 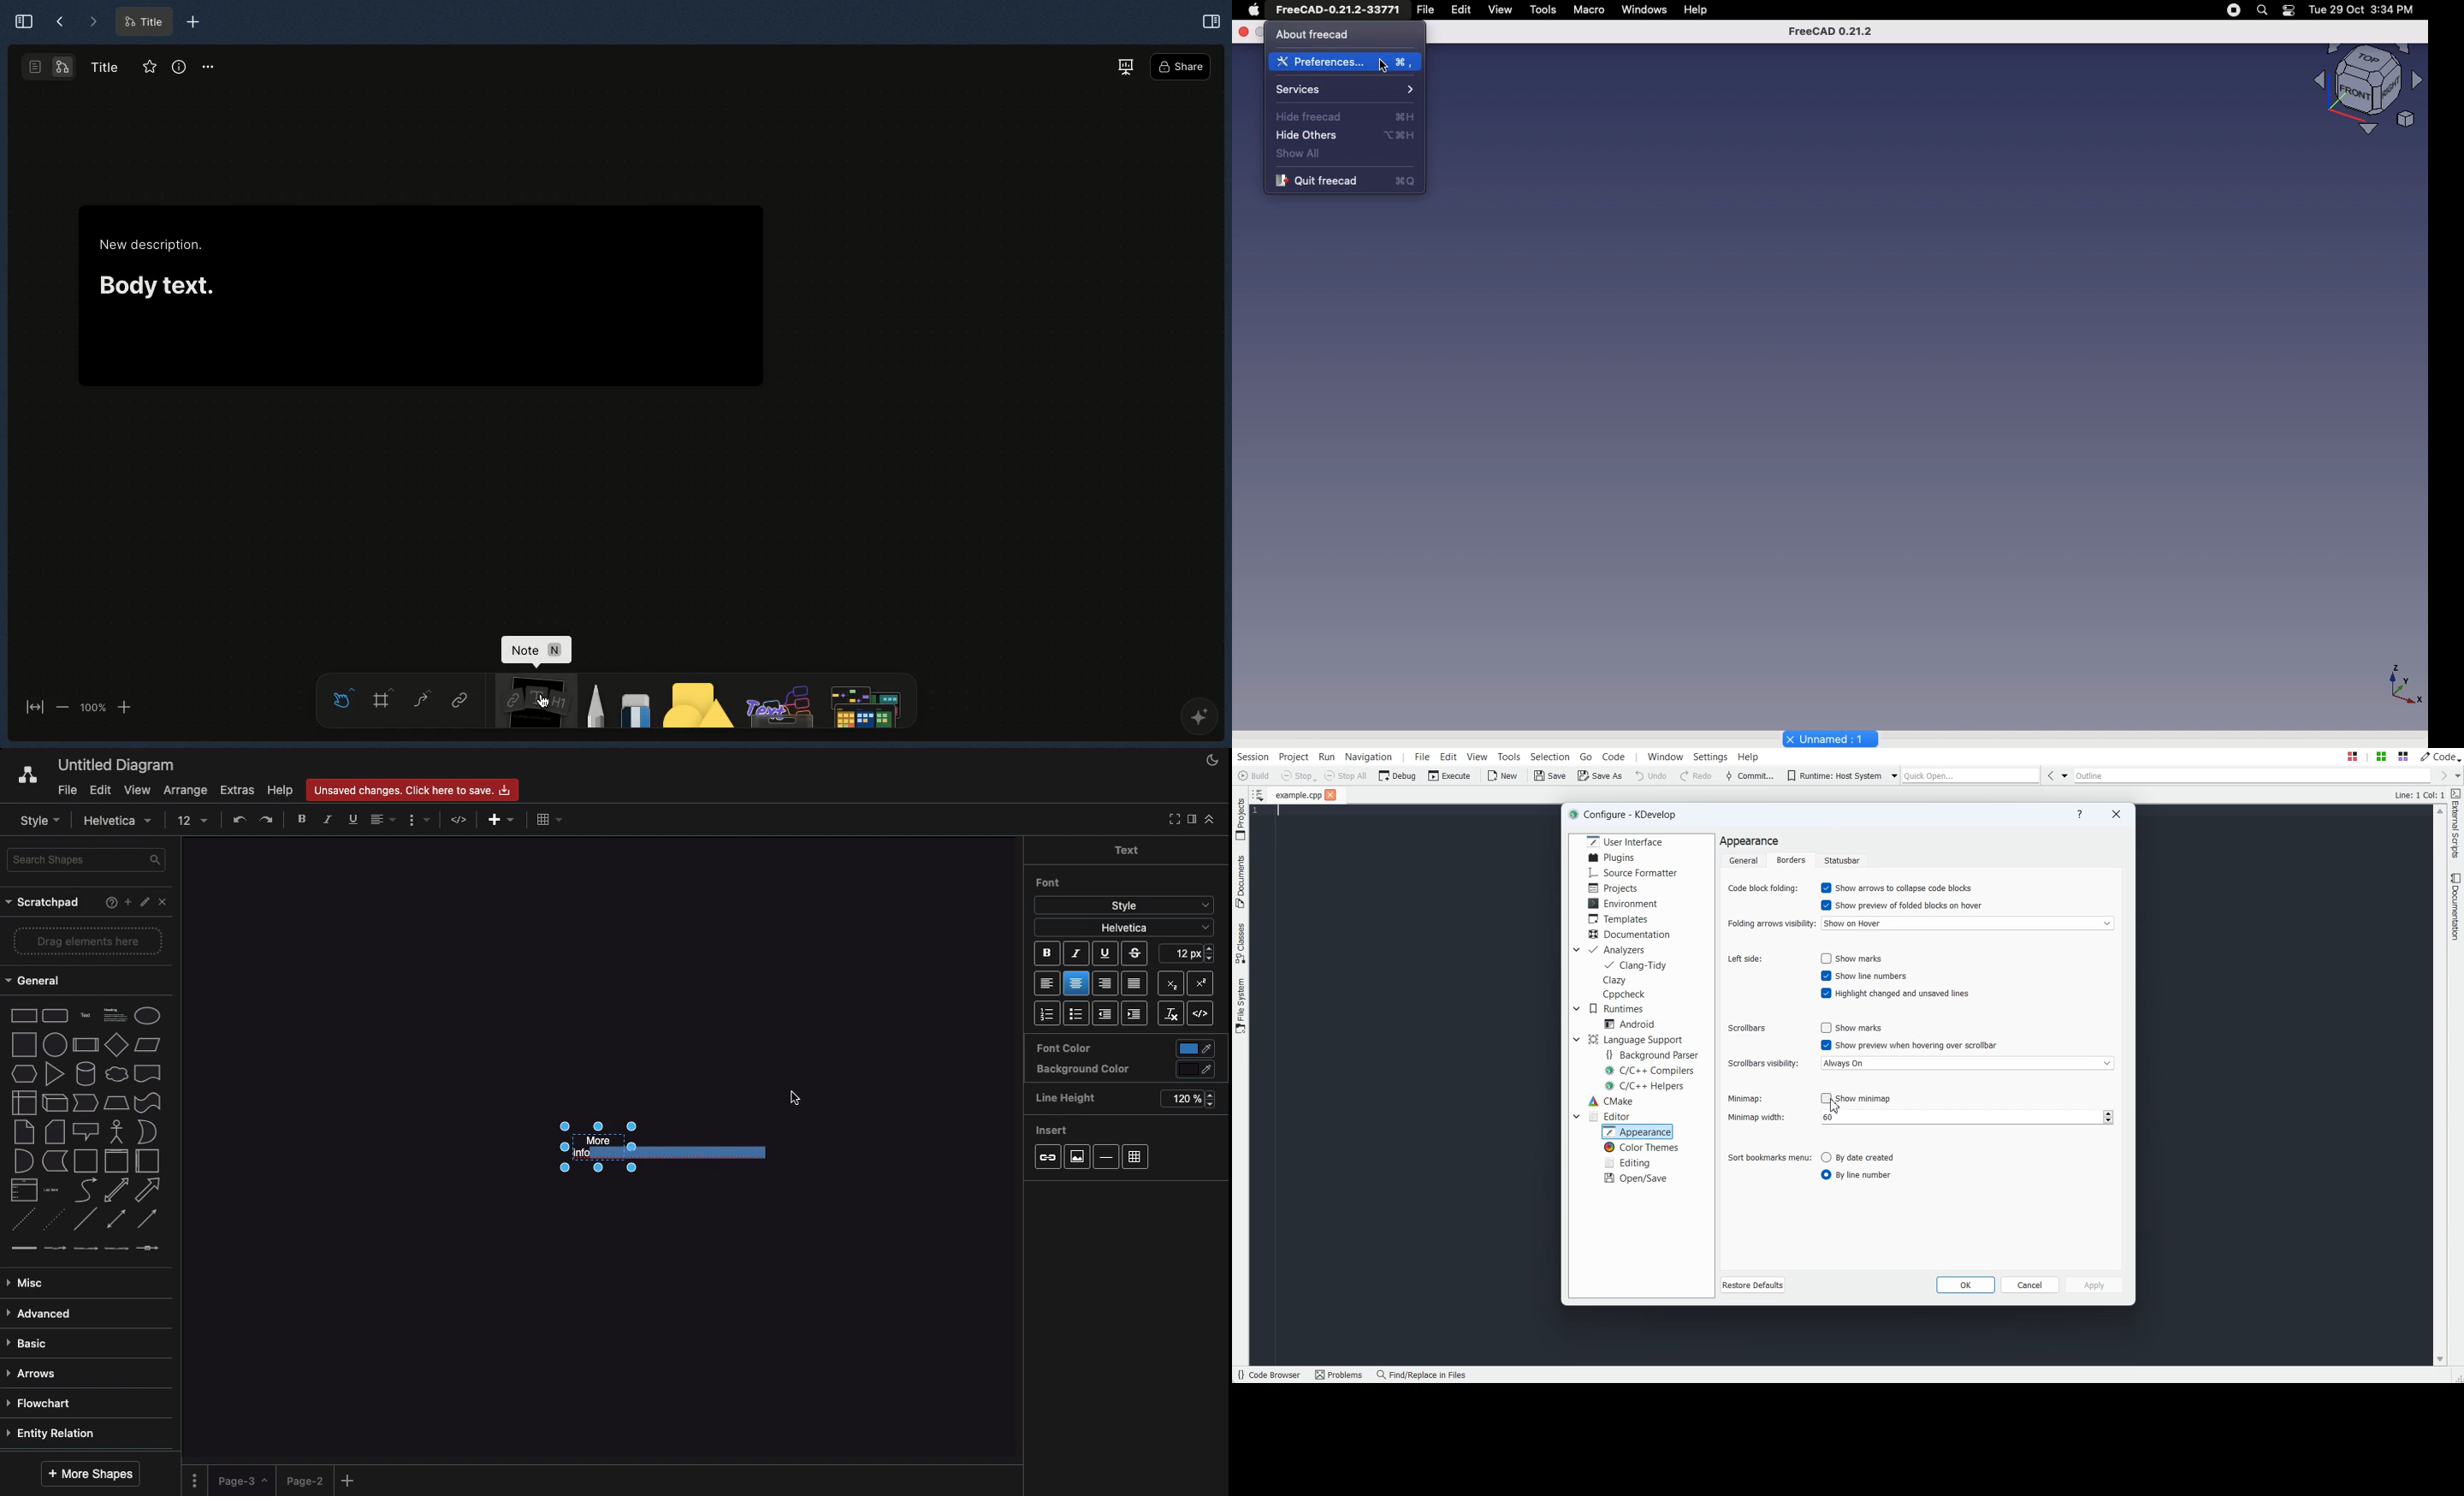 What do you see at coordinates (547, 820) in the screenshot?
I see `Add` at bounding box center [547, 820].